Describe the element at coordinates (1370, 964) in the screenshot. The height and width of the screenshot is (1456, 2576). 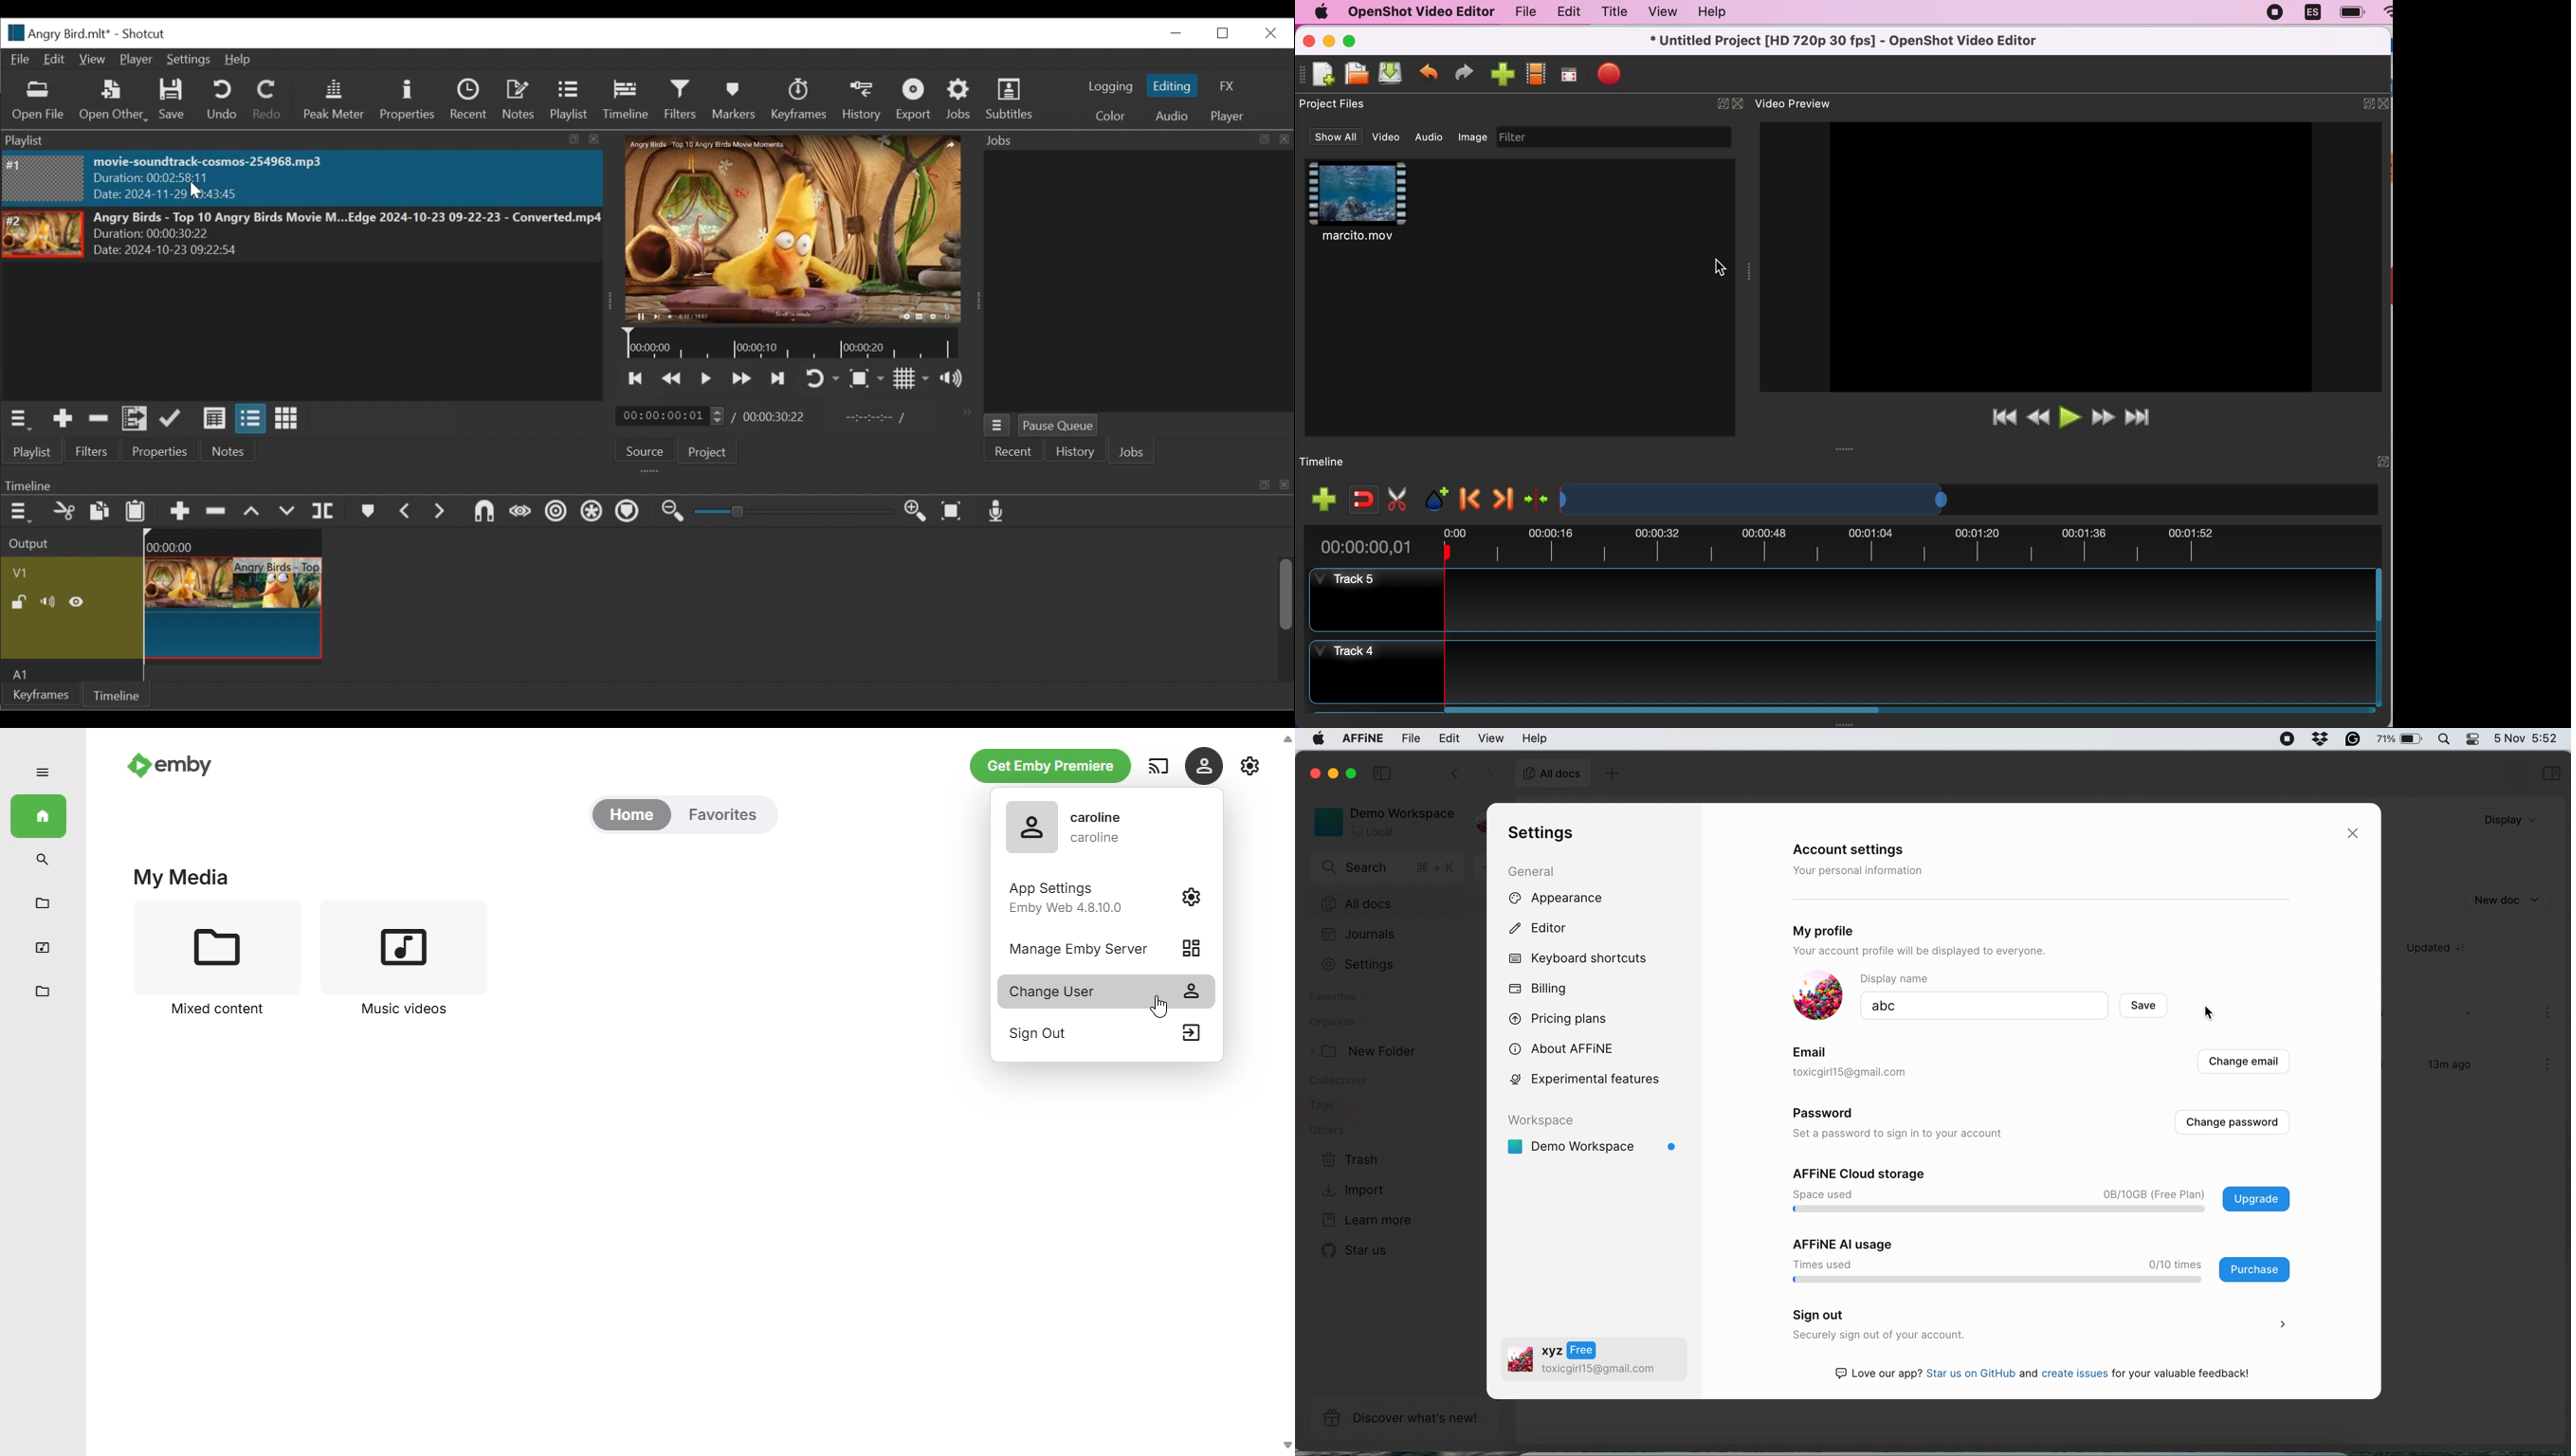
I see `Settings` at that location.